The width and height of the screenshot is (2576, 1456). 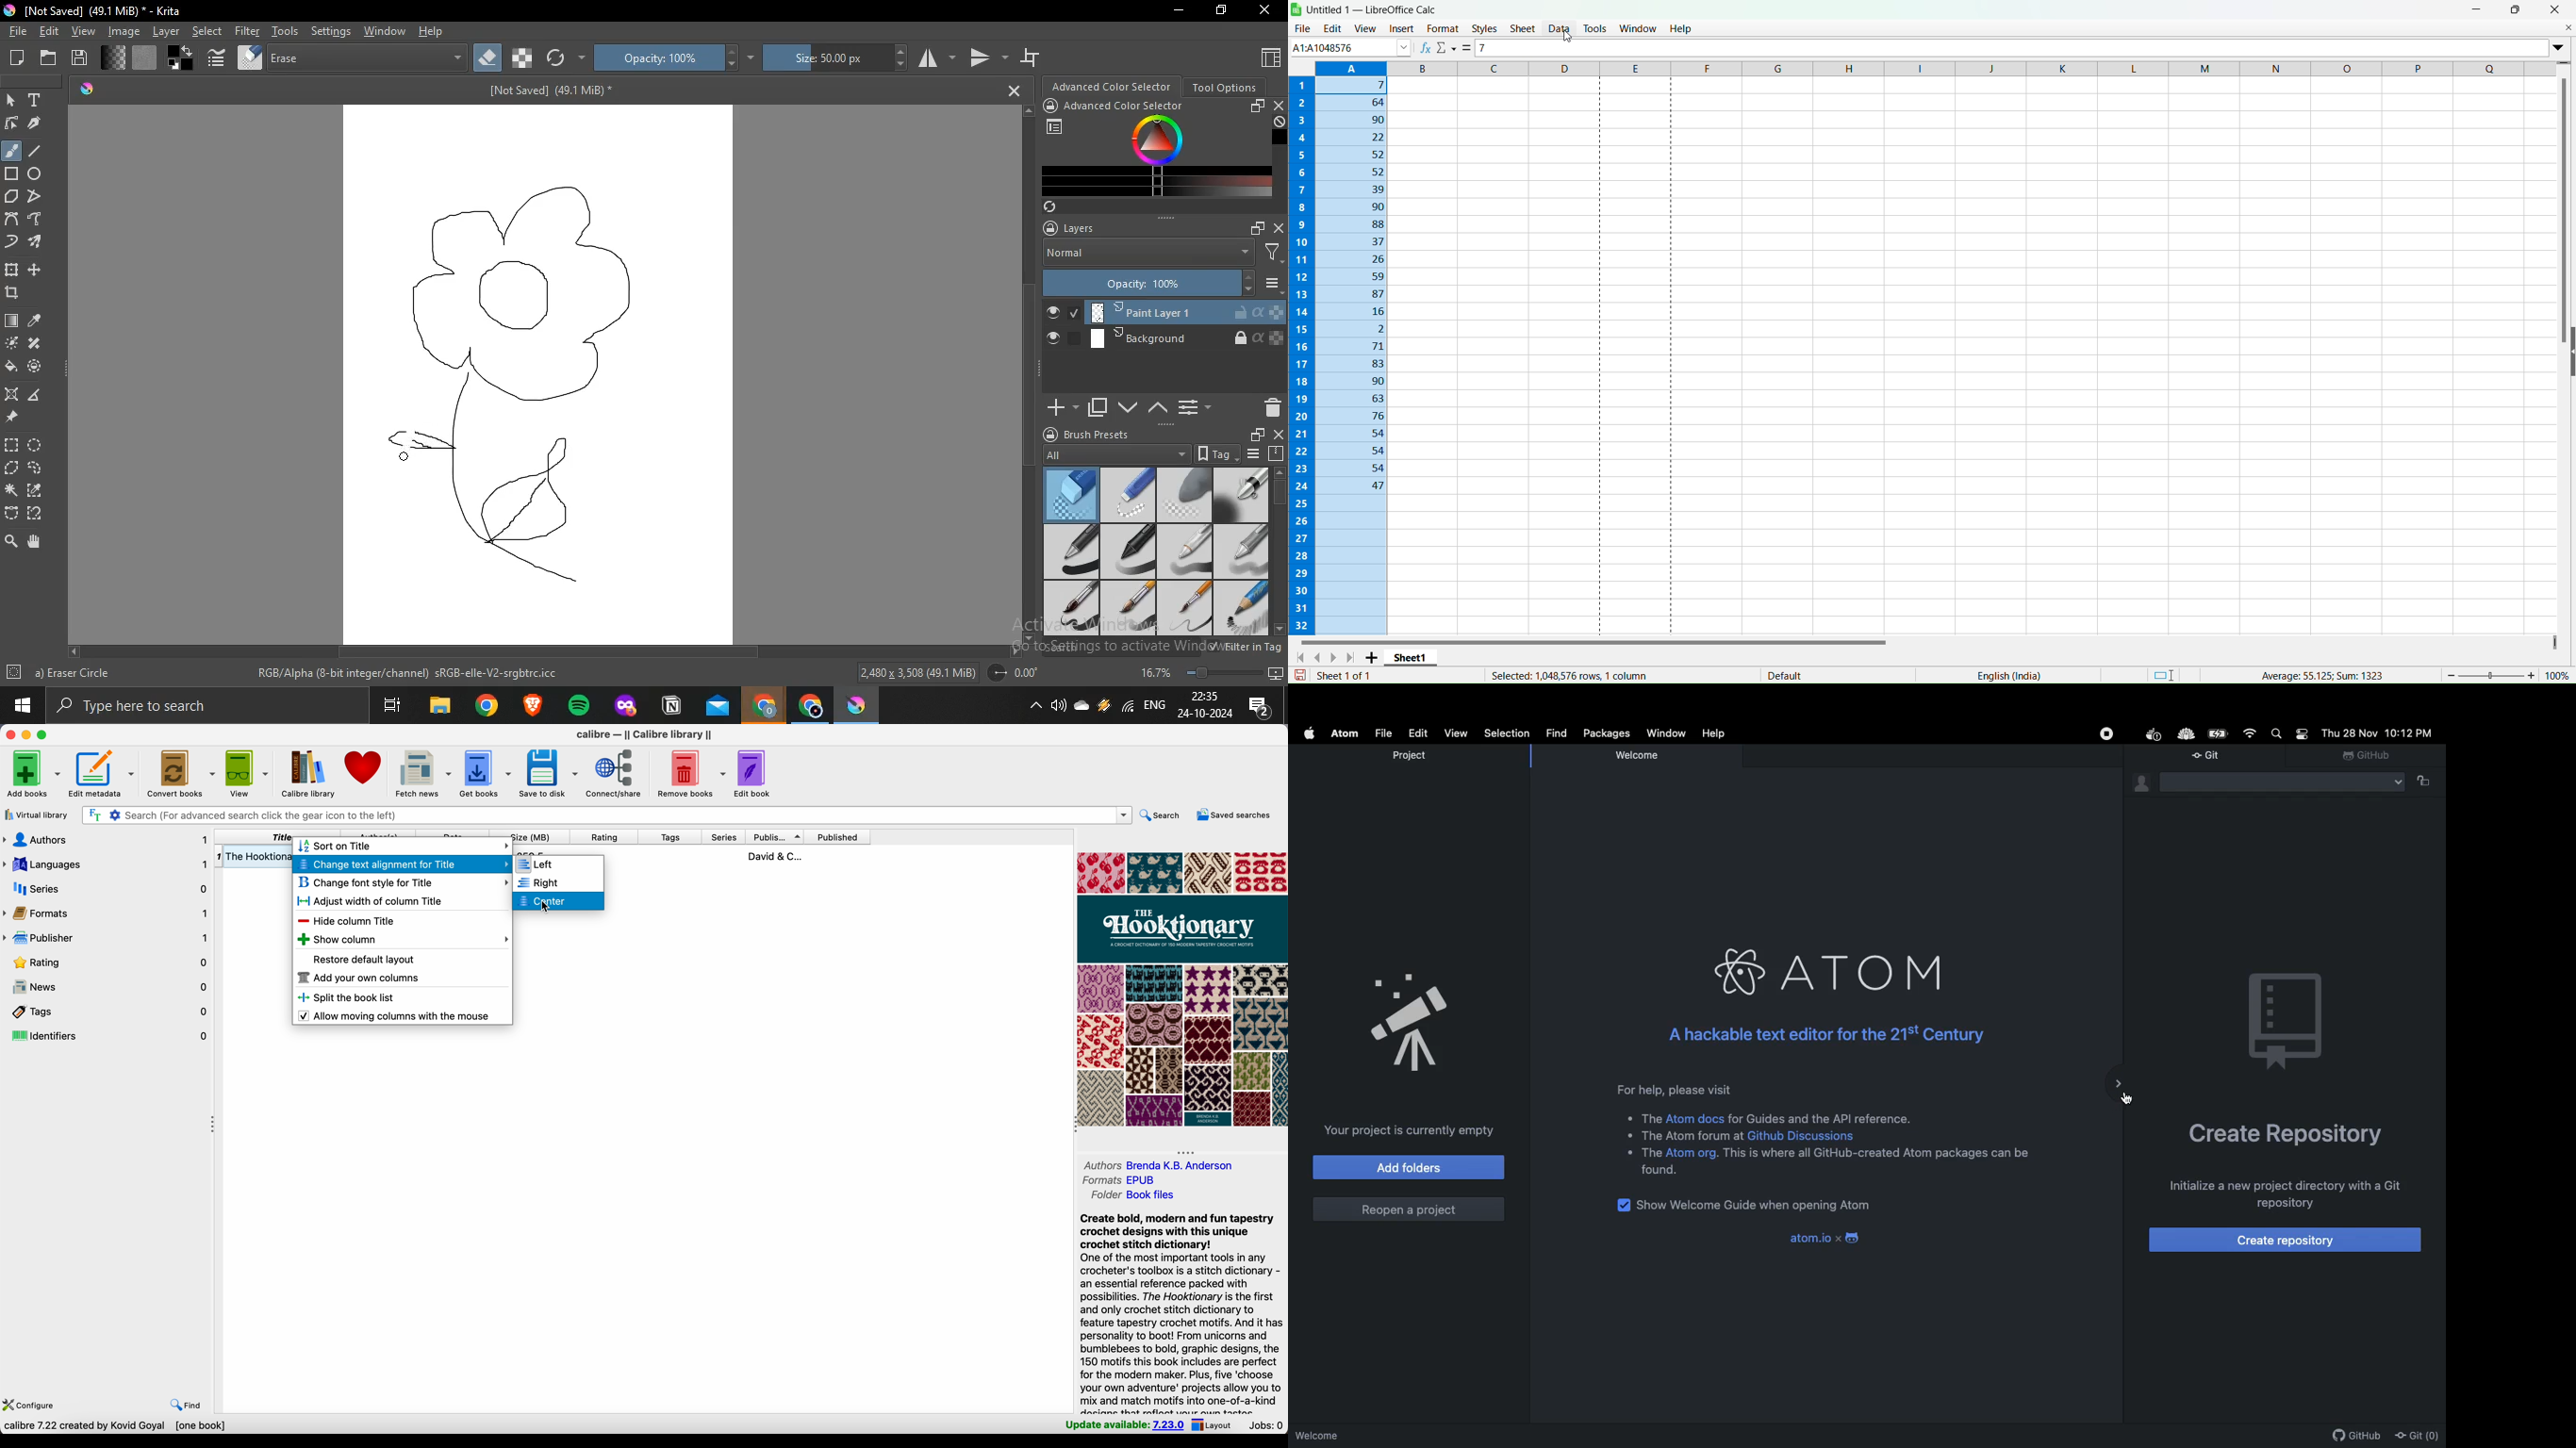 What do you see at coordinates (1115, 452) in the screenshot?
I see `All` at bounding box center [1115, 452].